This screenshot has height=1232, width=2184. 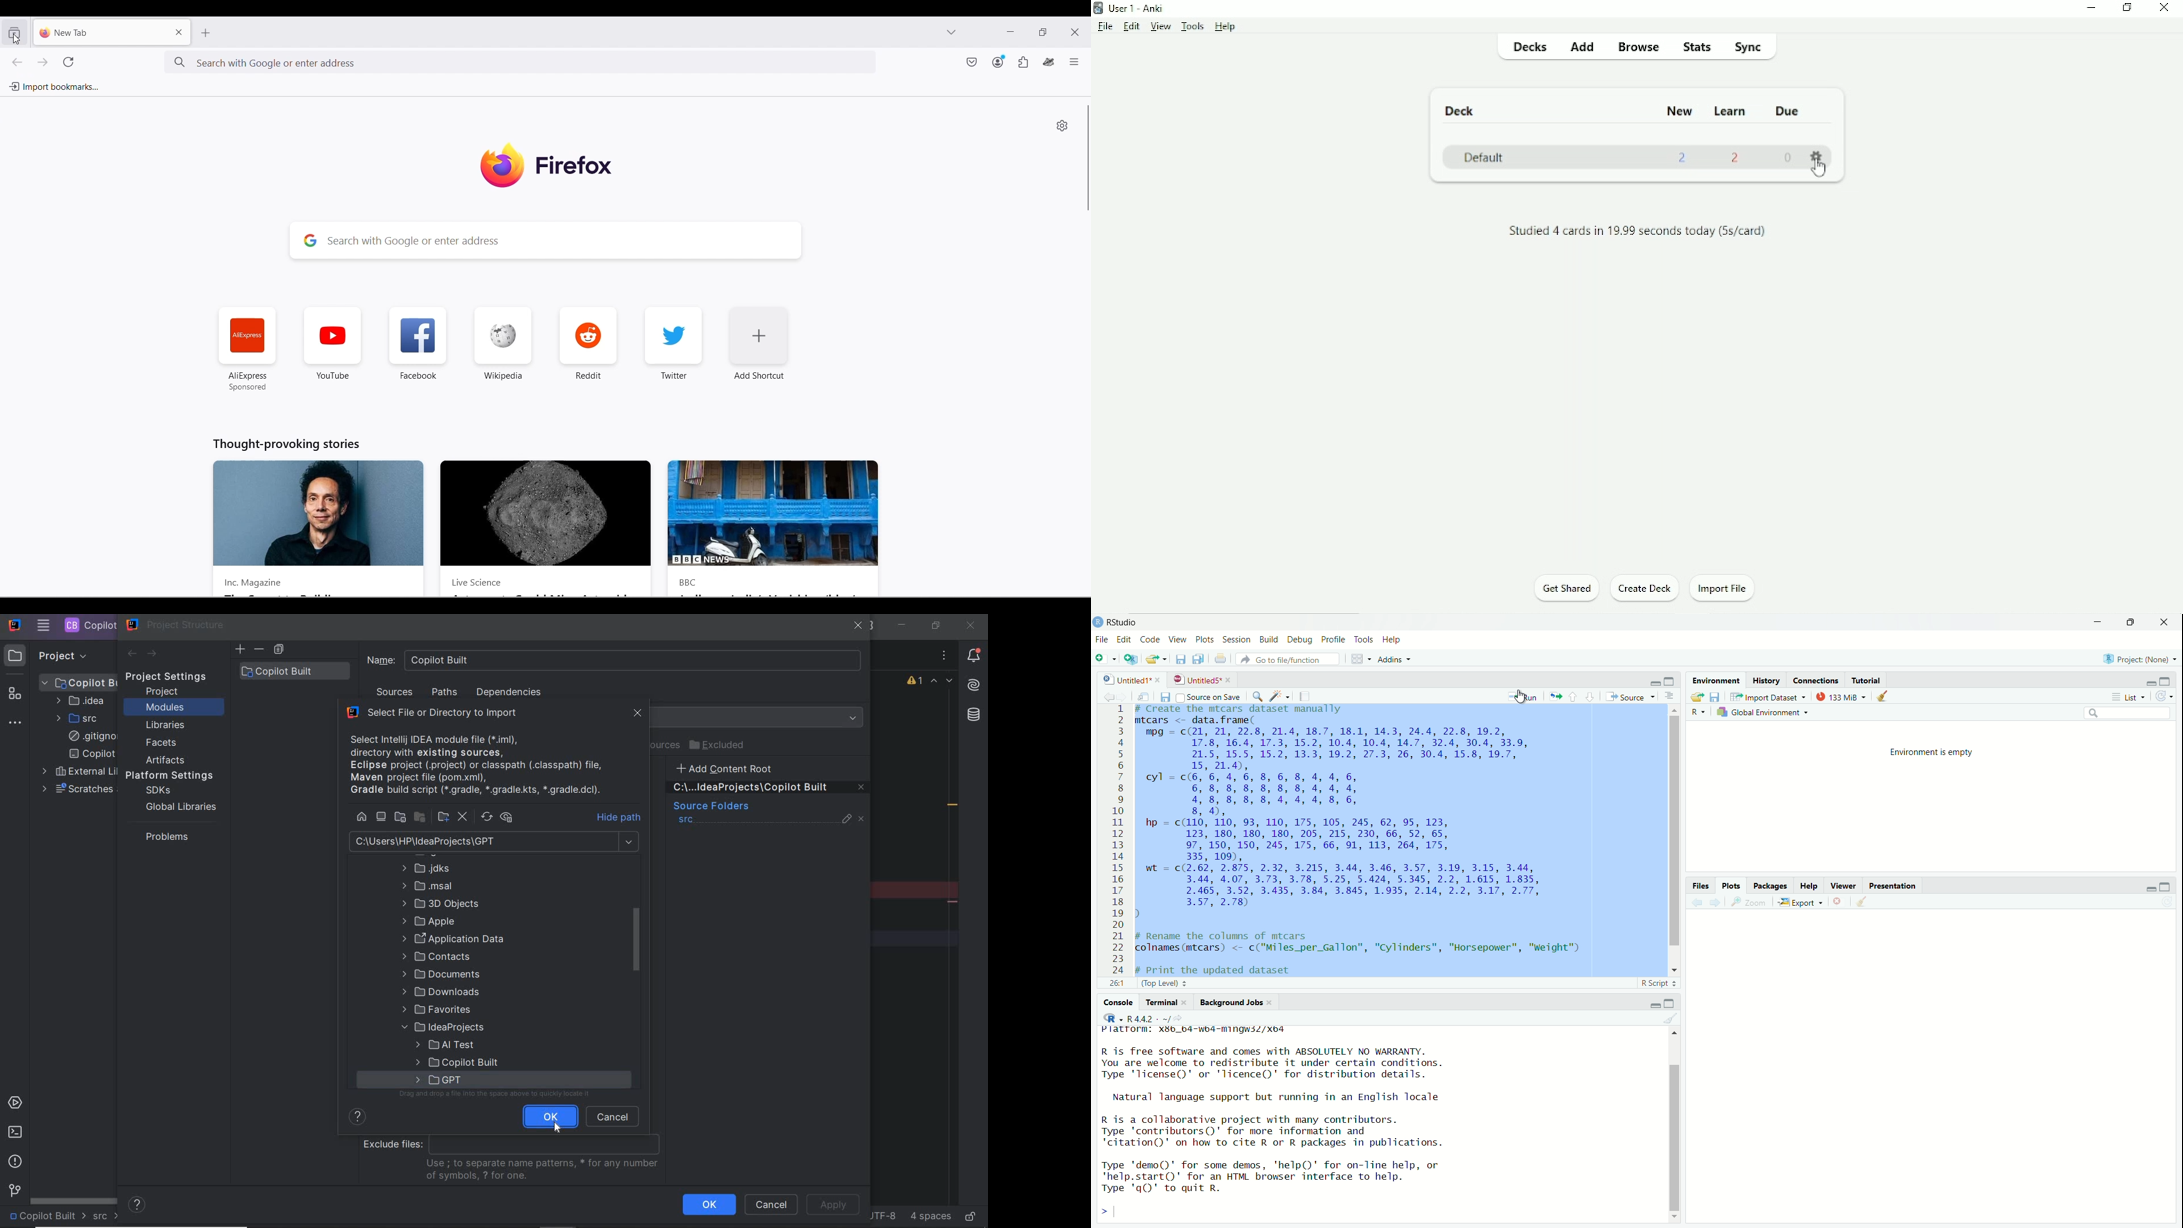 What do you see at coordinates (1394, 661) in the screenshot?
I see `Addins ~` at bounding box center [1394, 661].